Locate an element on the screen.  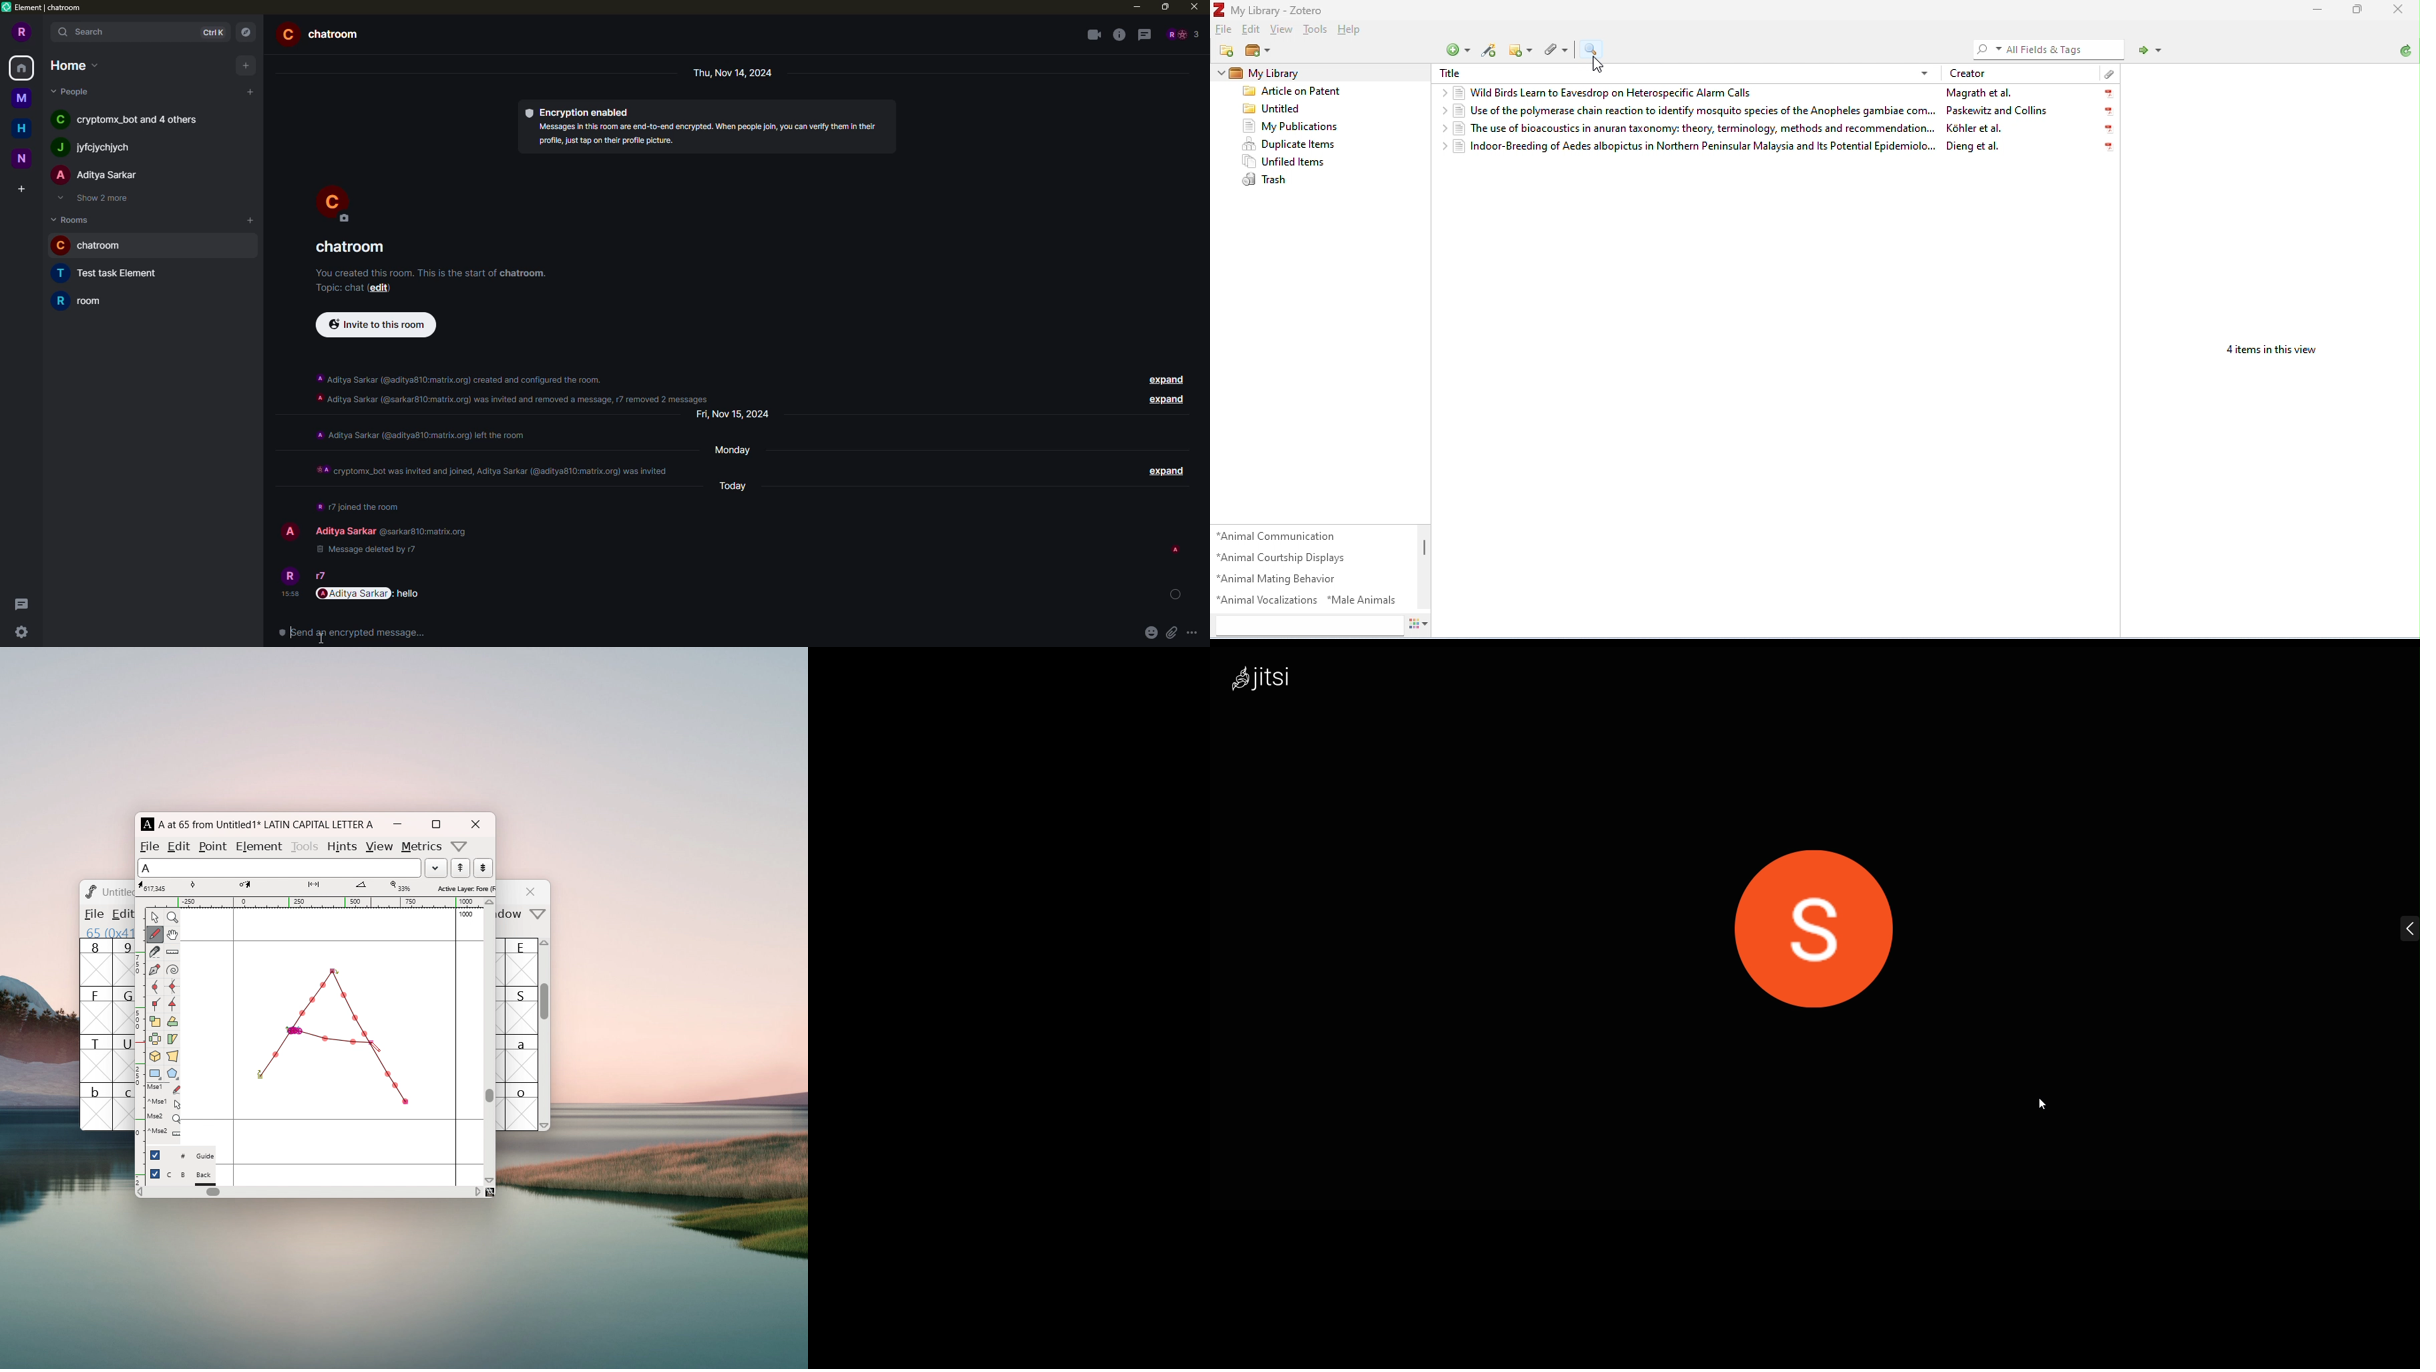
edit is located at coordinates (180, 846).